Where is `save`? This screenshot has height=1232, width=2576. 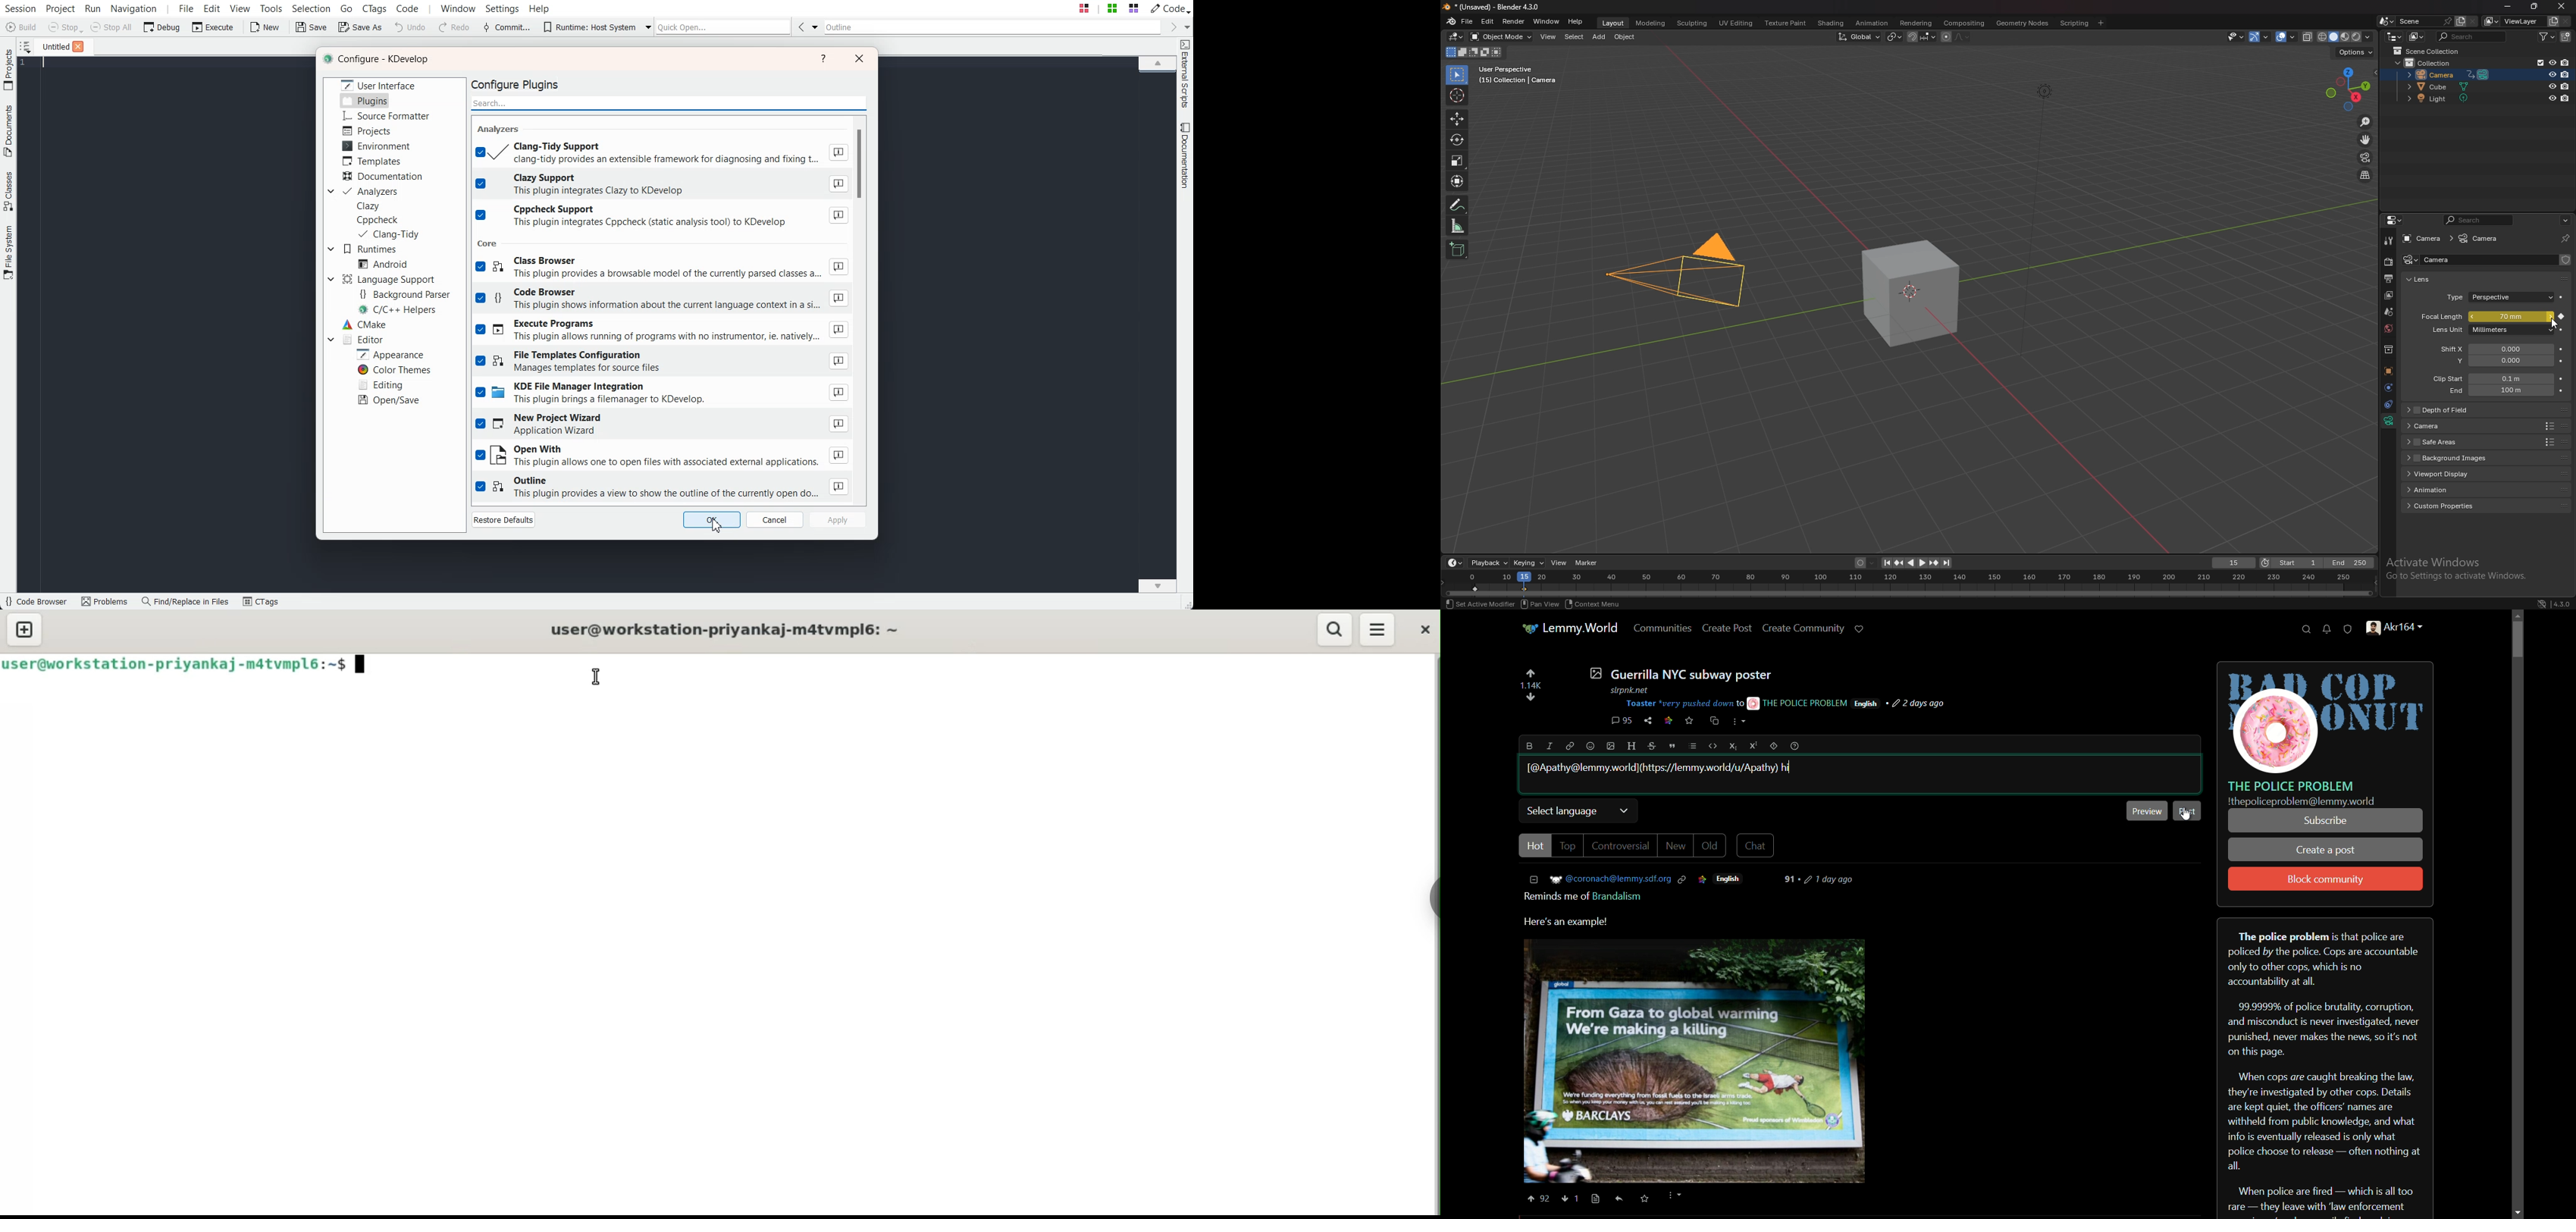 save is located at coordinates (1690, 721).